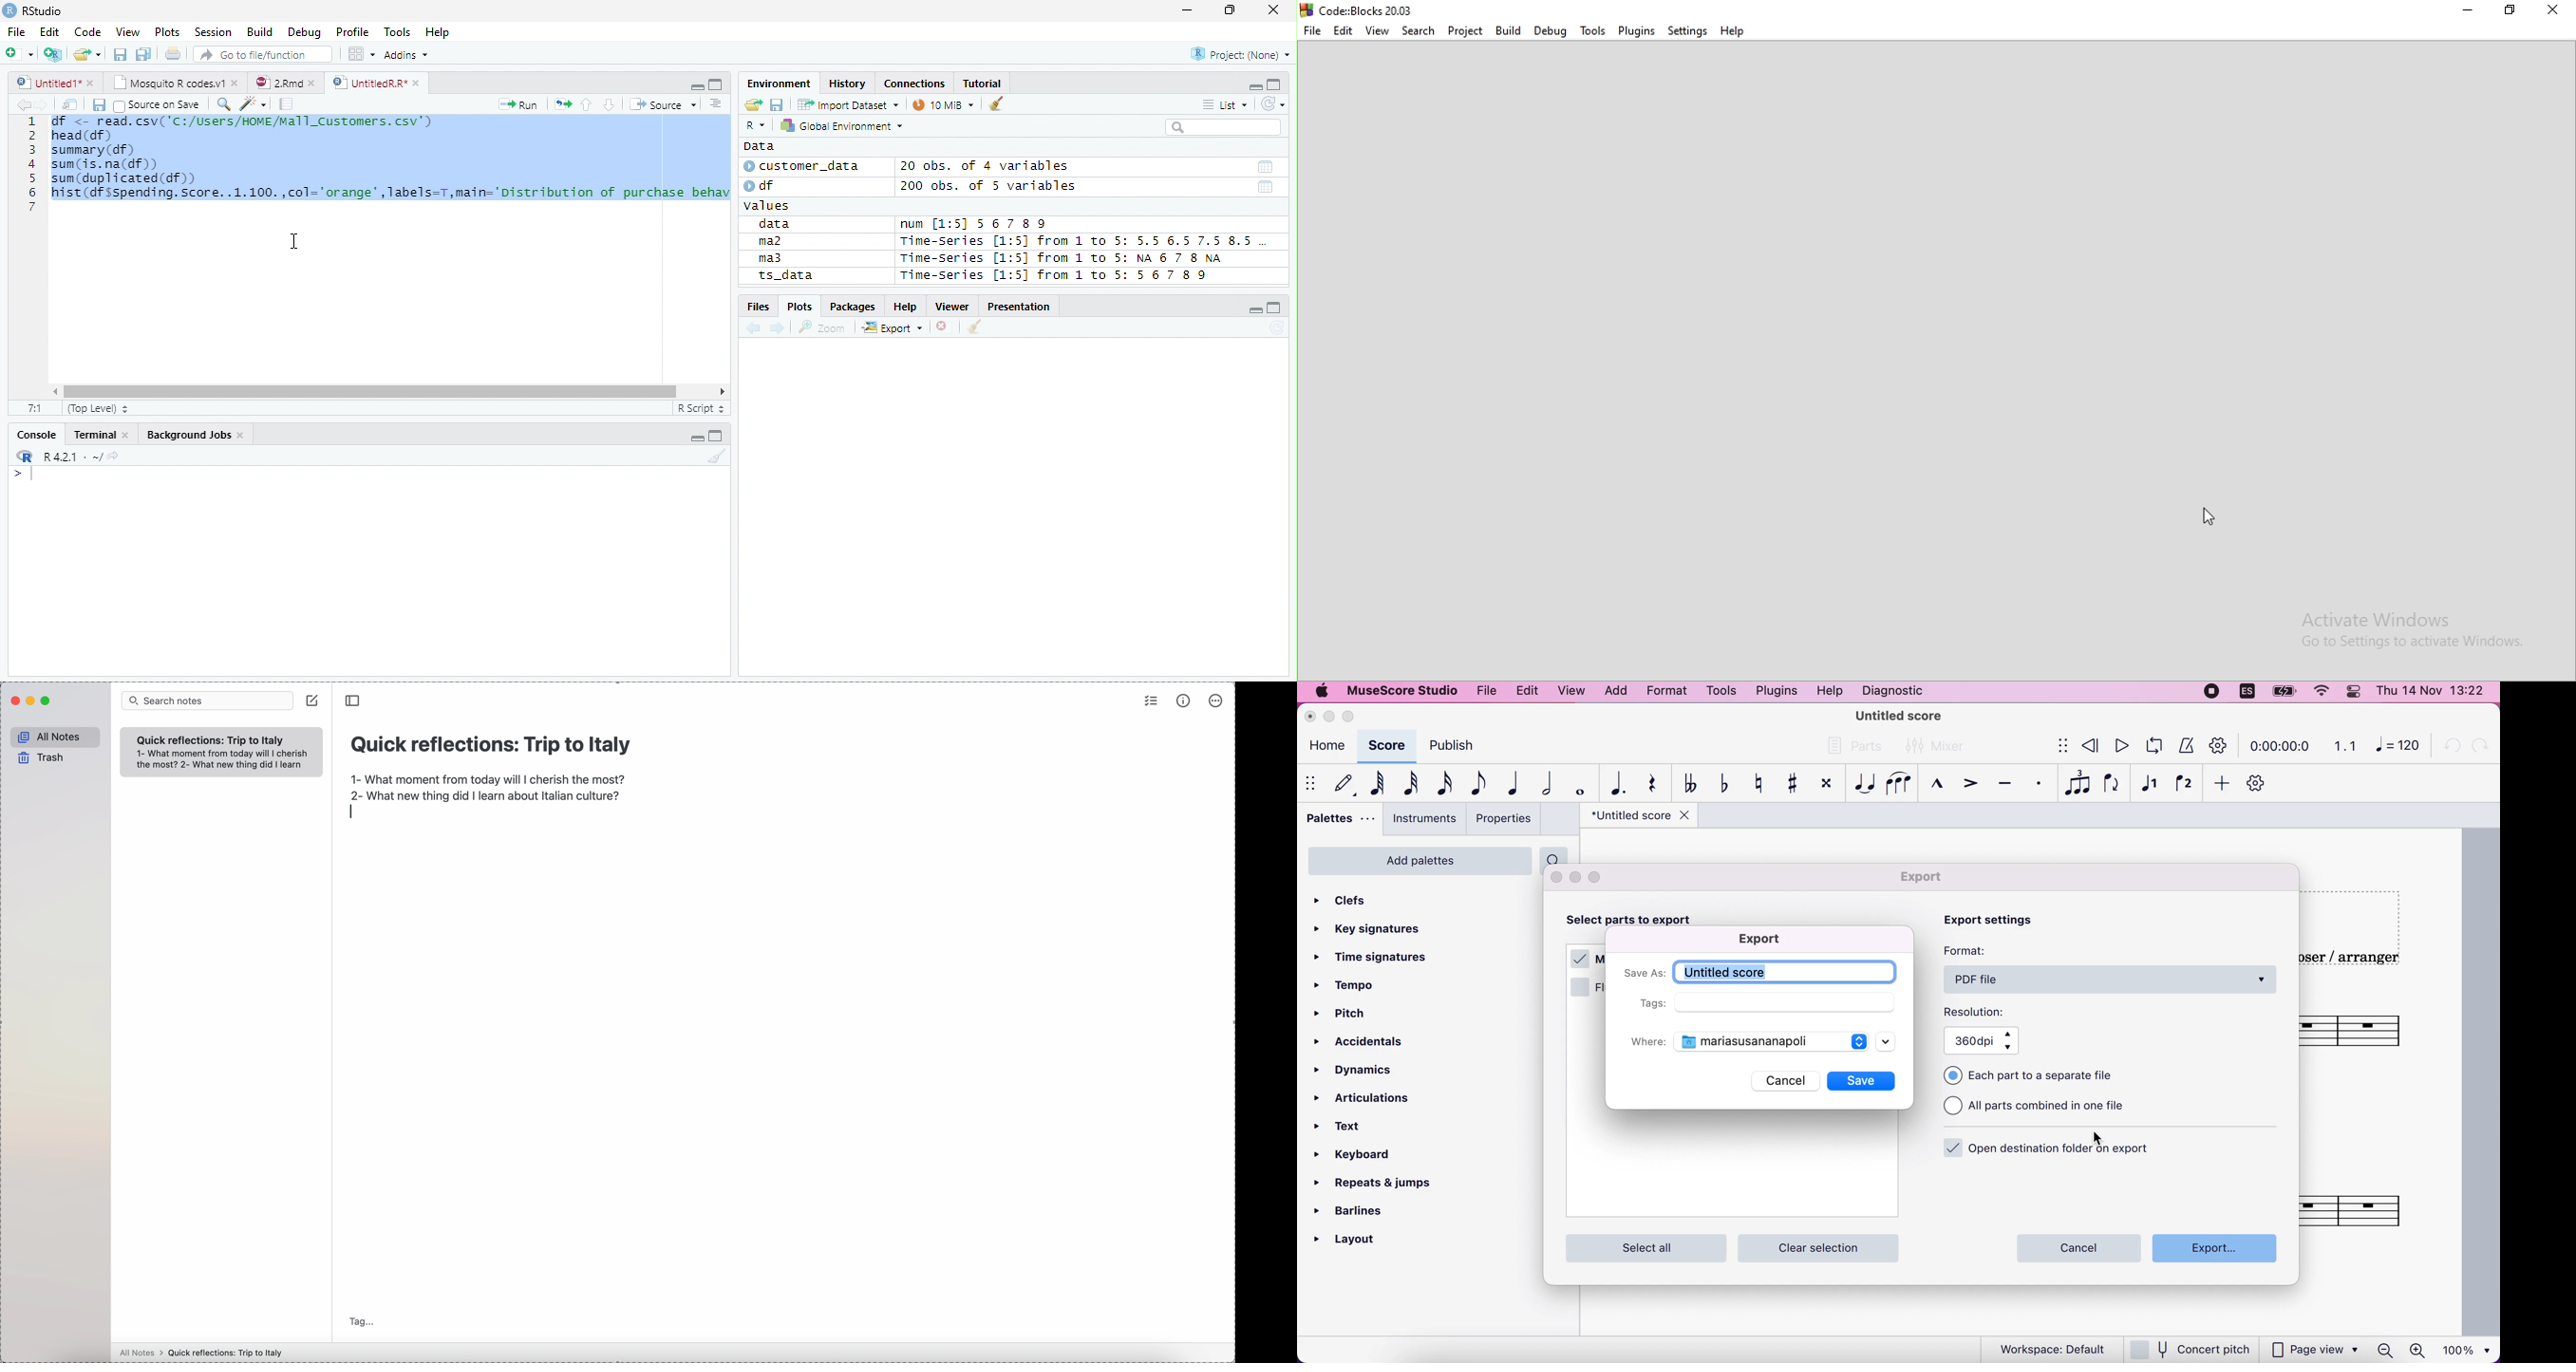  I want to click on open destination folder on export, so click(2051, 1151).